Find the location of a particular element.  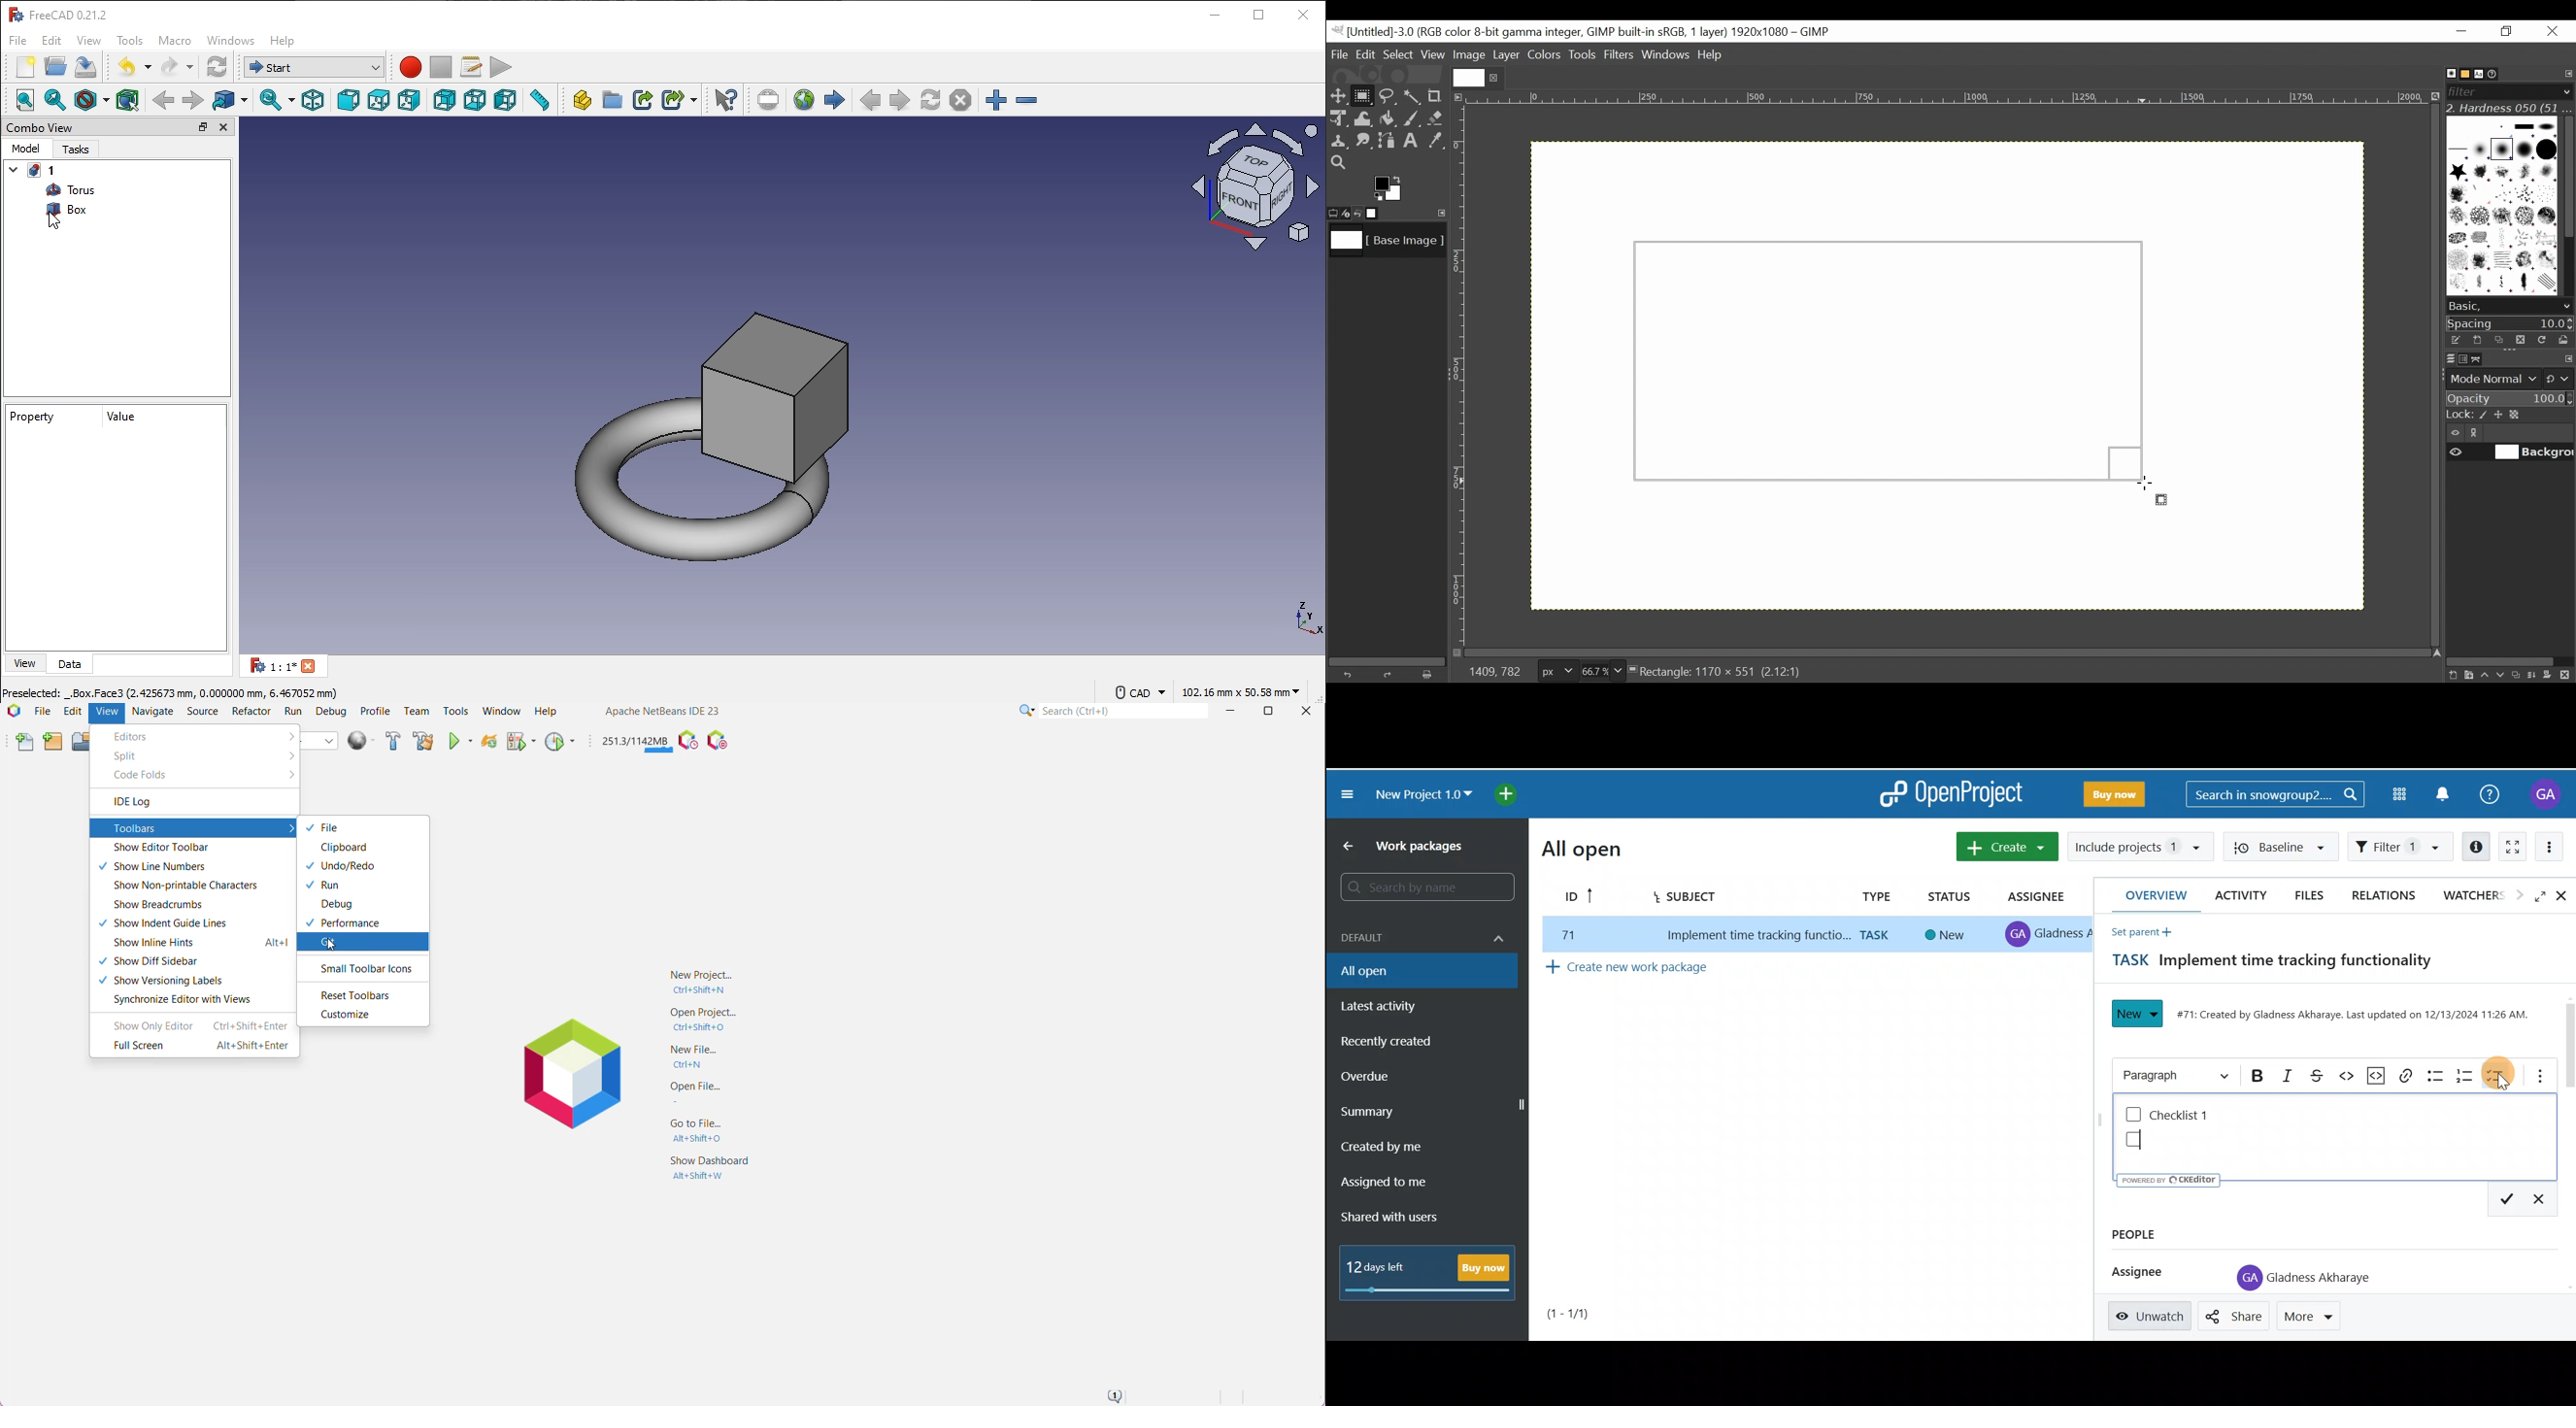

go to linked object is located at coordinates (229, 99).